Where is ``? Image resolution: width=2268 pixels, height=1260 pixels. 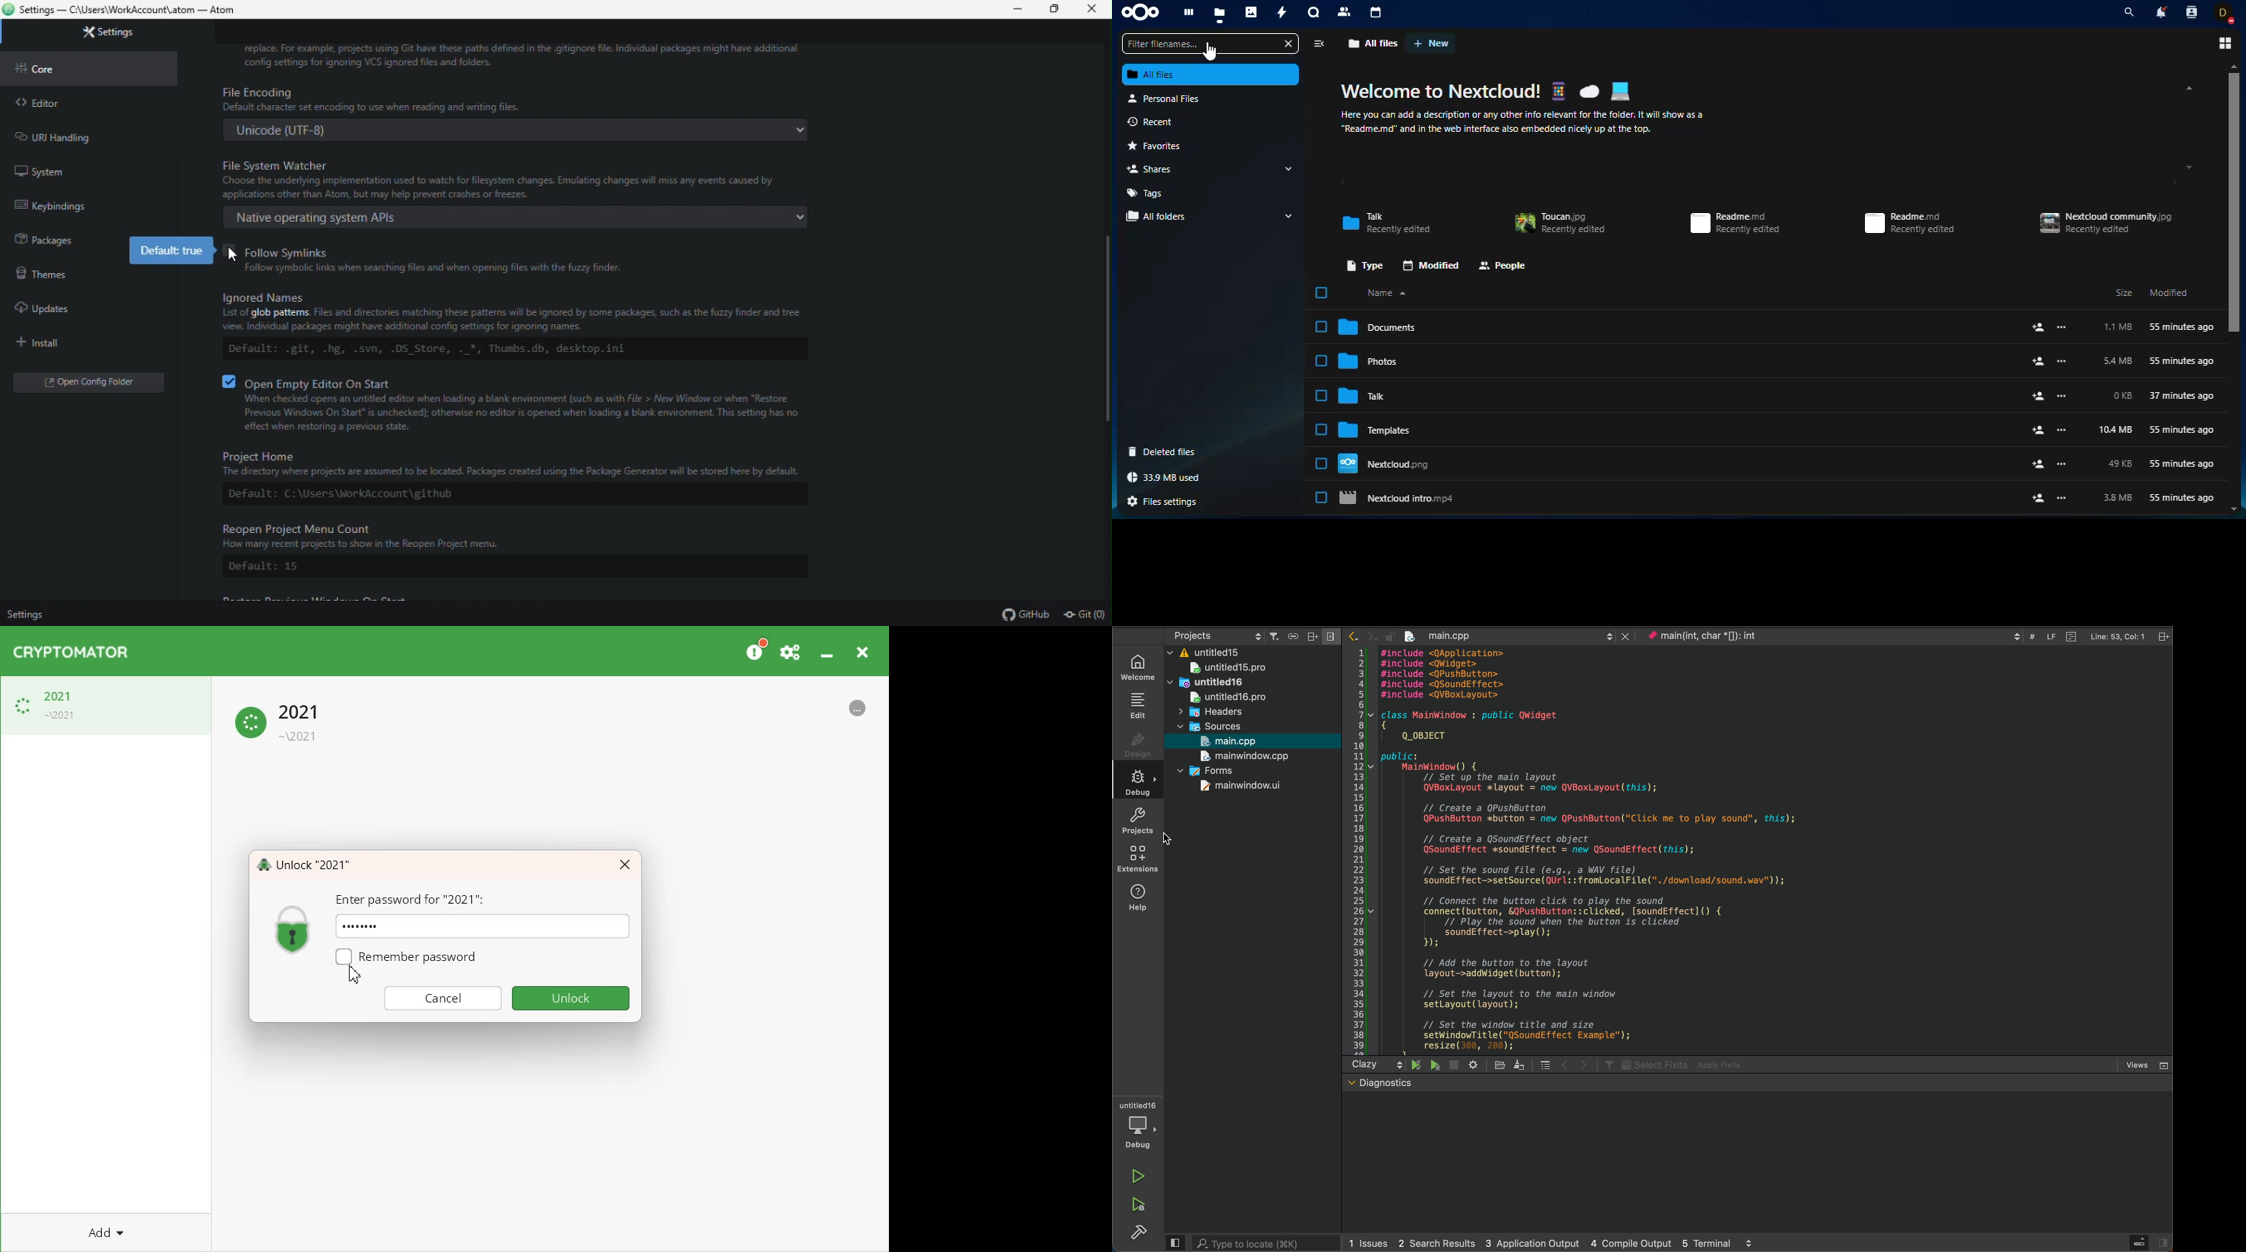  is located at coordinates (1227, 667).